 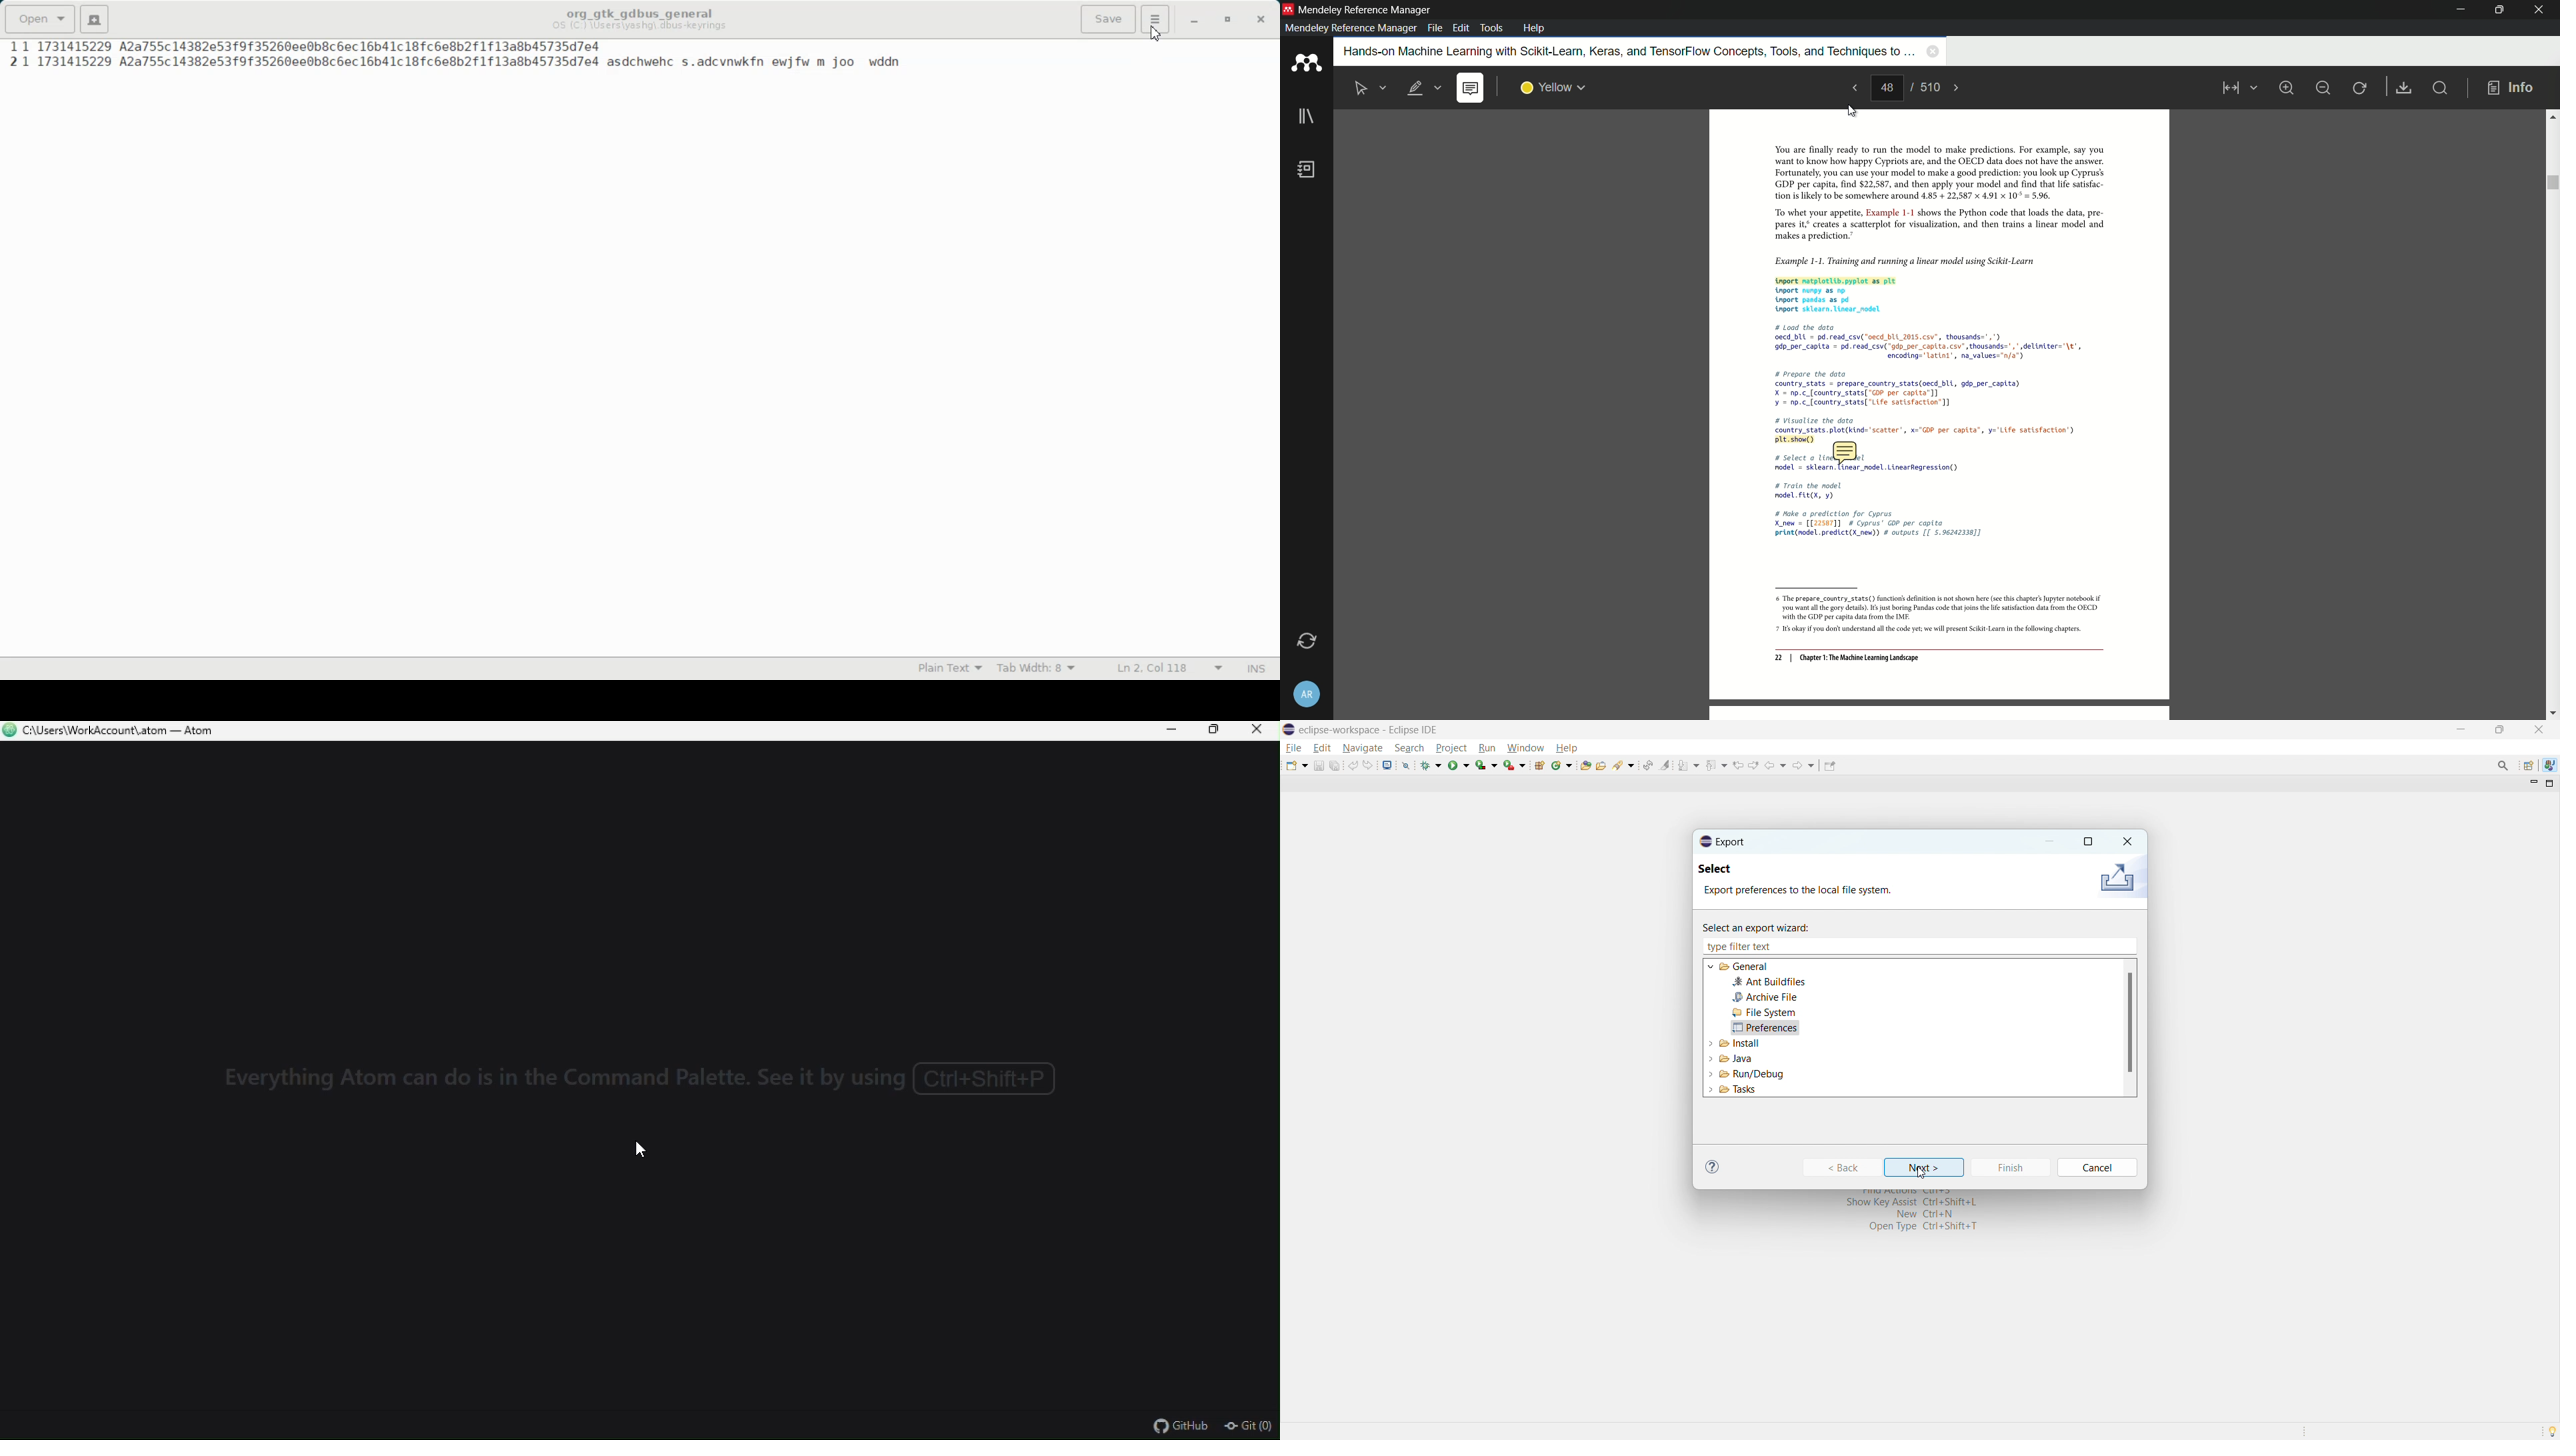 What do you see at coordinates (1738, 765) in the screenshot?
I see `view previous location` at bounding box center [1738, 765].